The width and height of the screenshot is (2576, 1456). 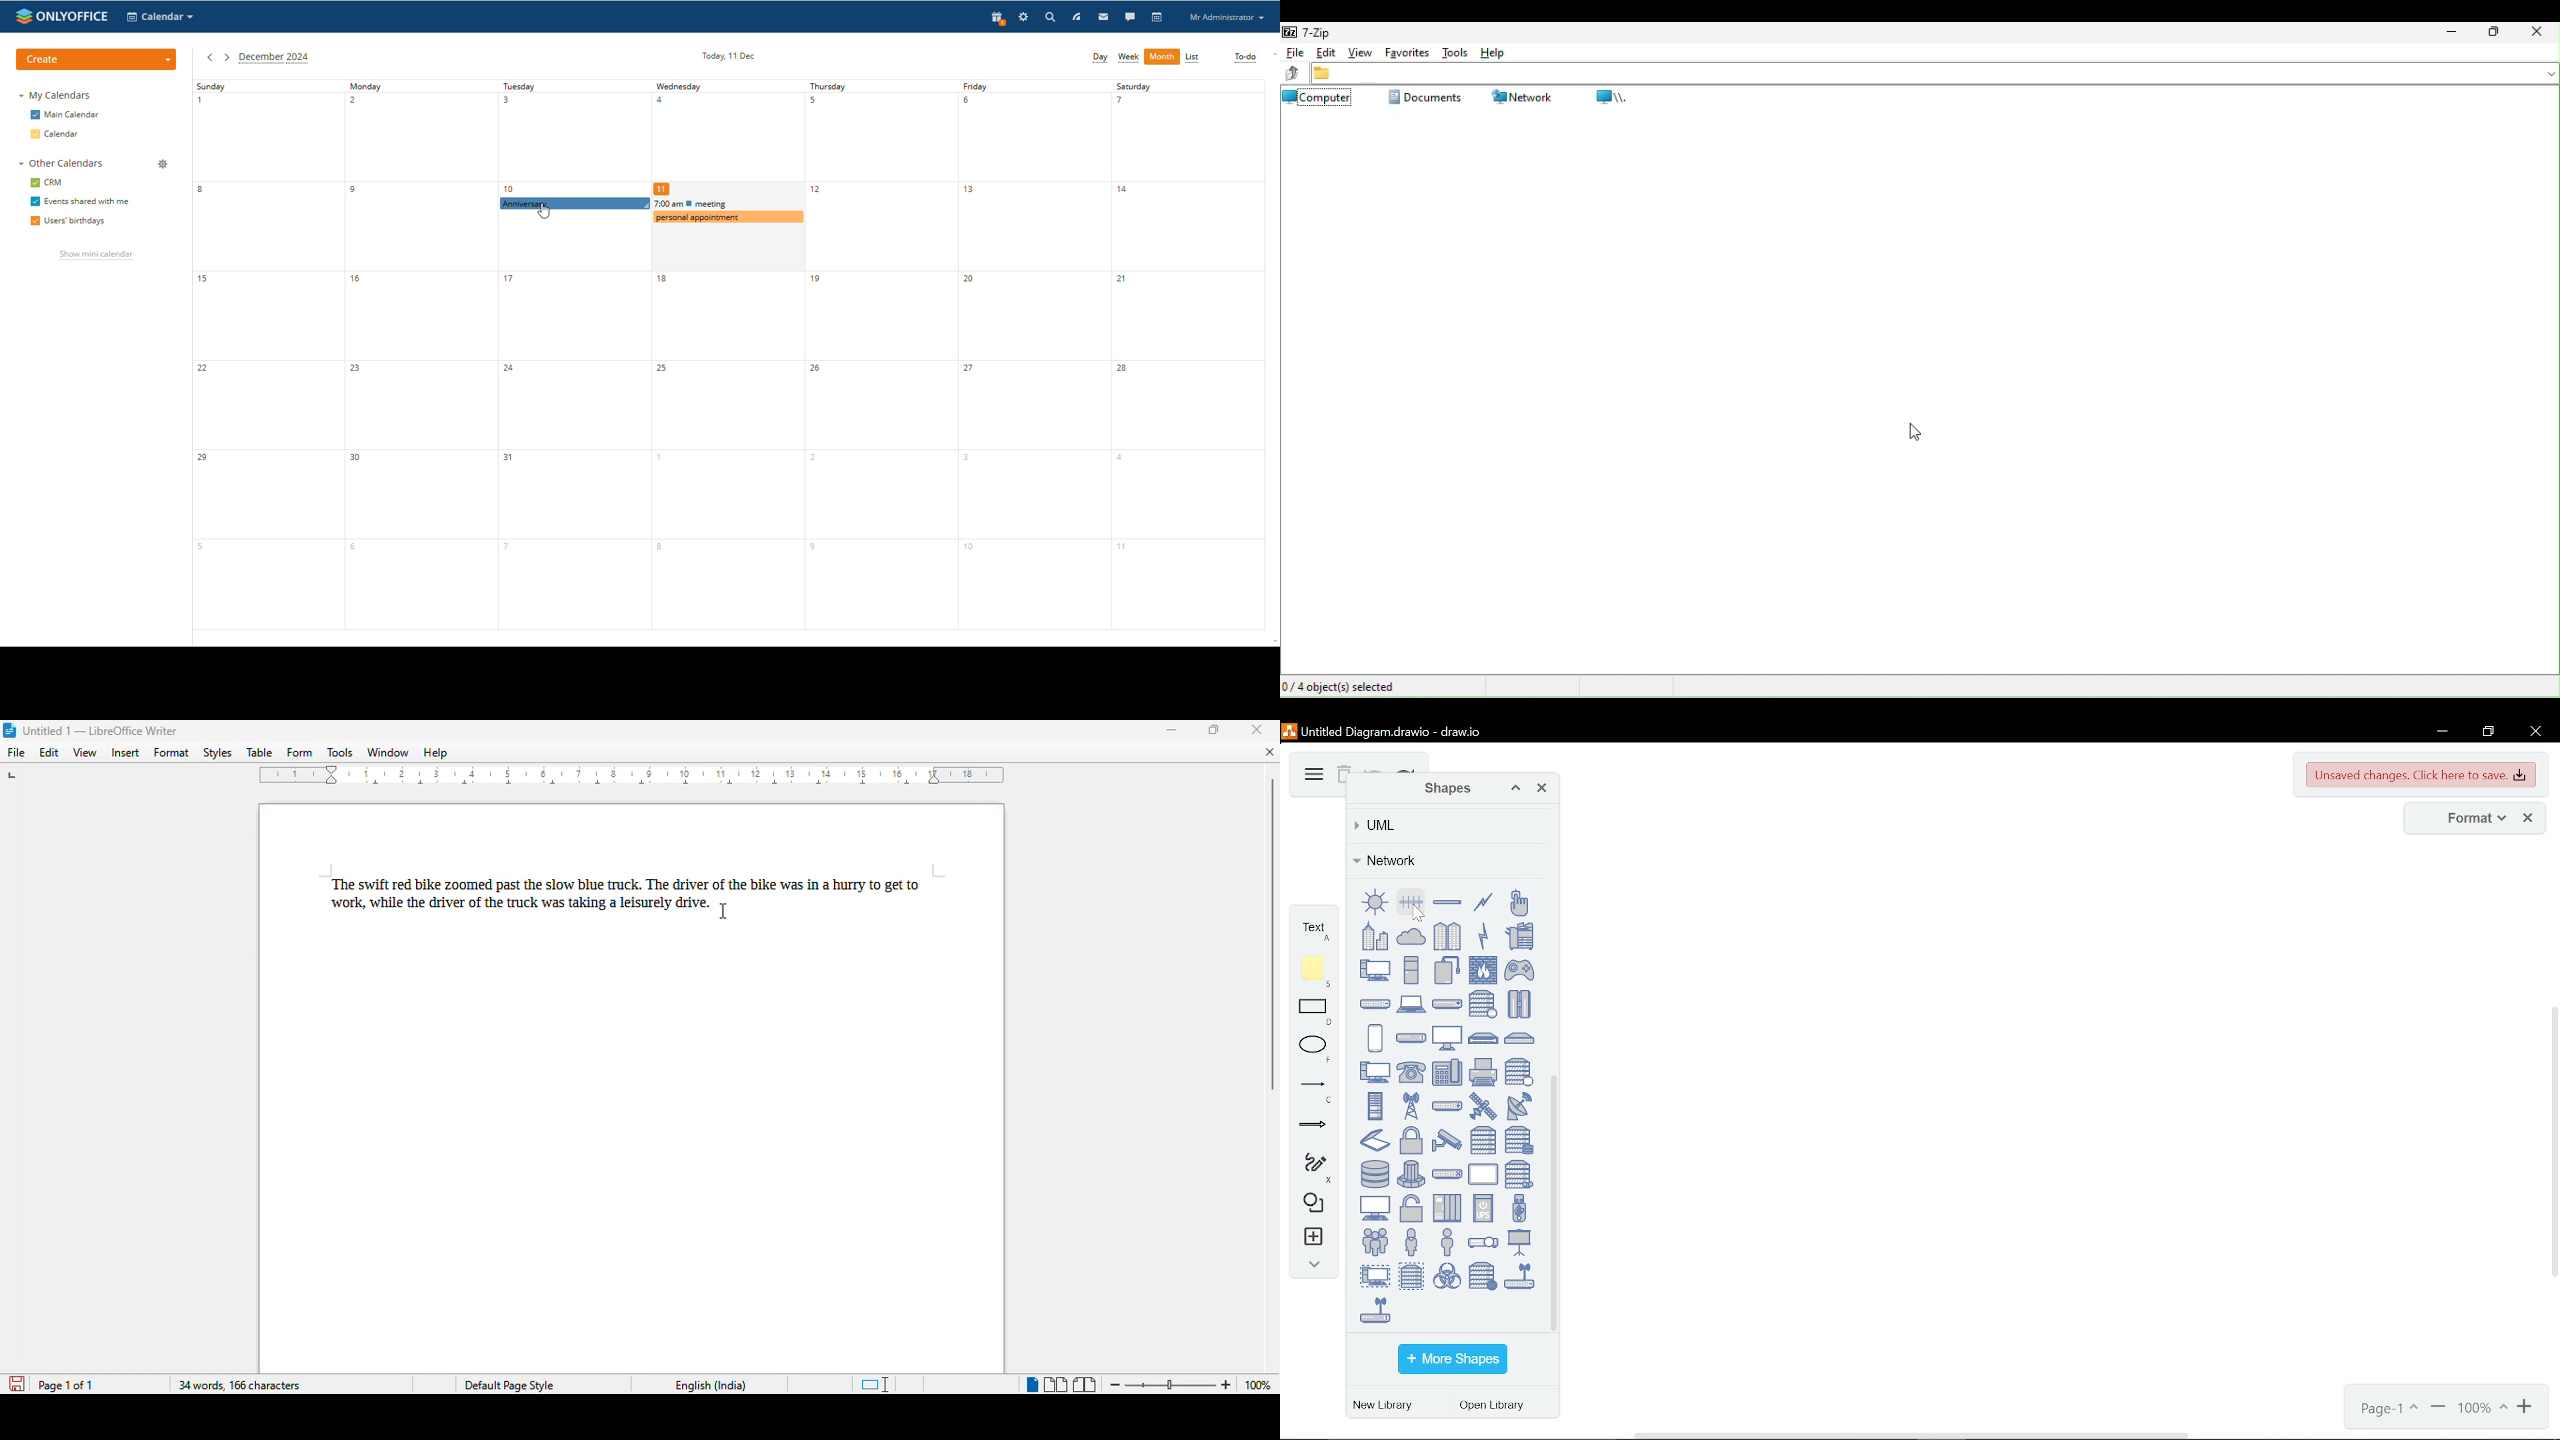 I want to click on tape storage, so click(x=1519, y=1174).